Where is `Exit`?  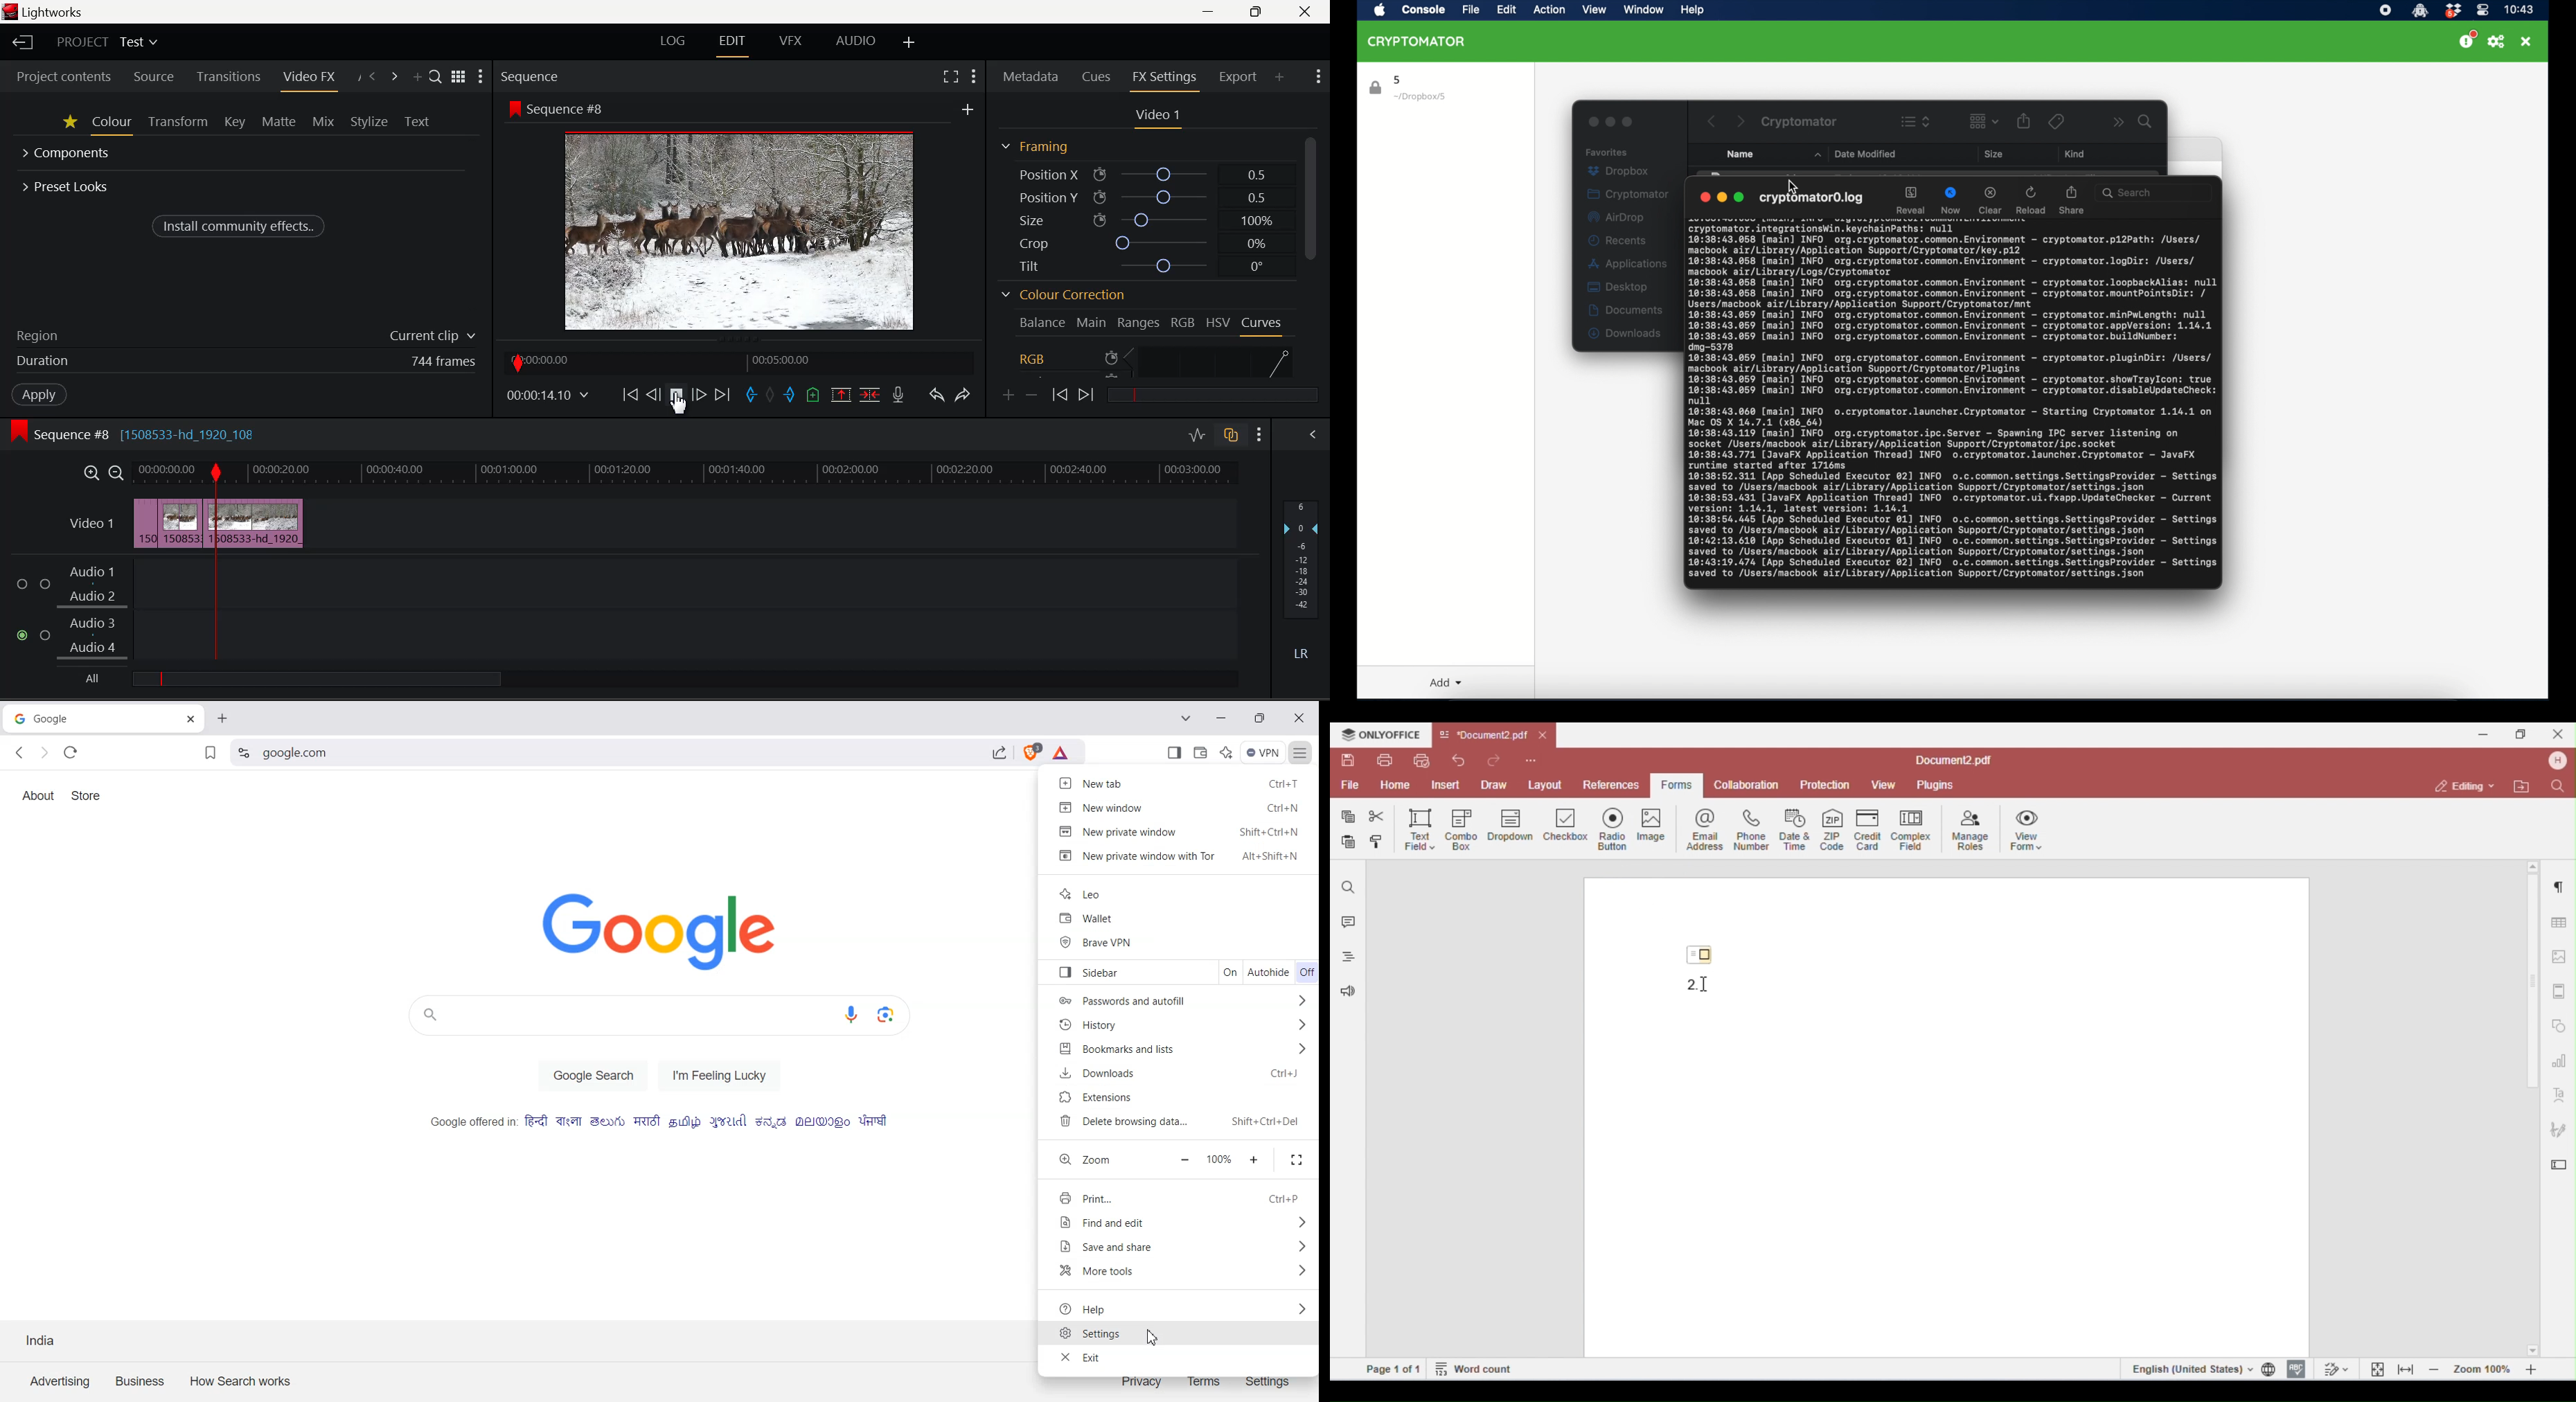 Exit is located at coordinates (1181, 1357).